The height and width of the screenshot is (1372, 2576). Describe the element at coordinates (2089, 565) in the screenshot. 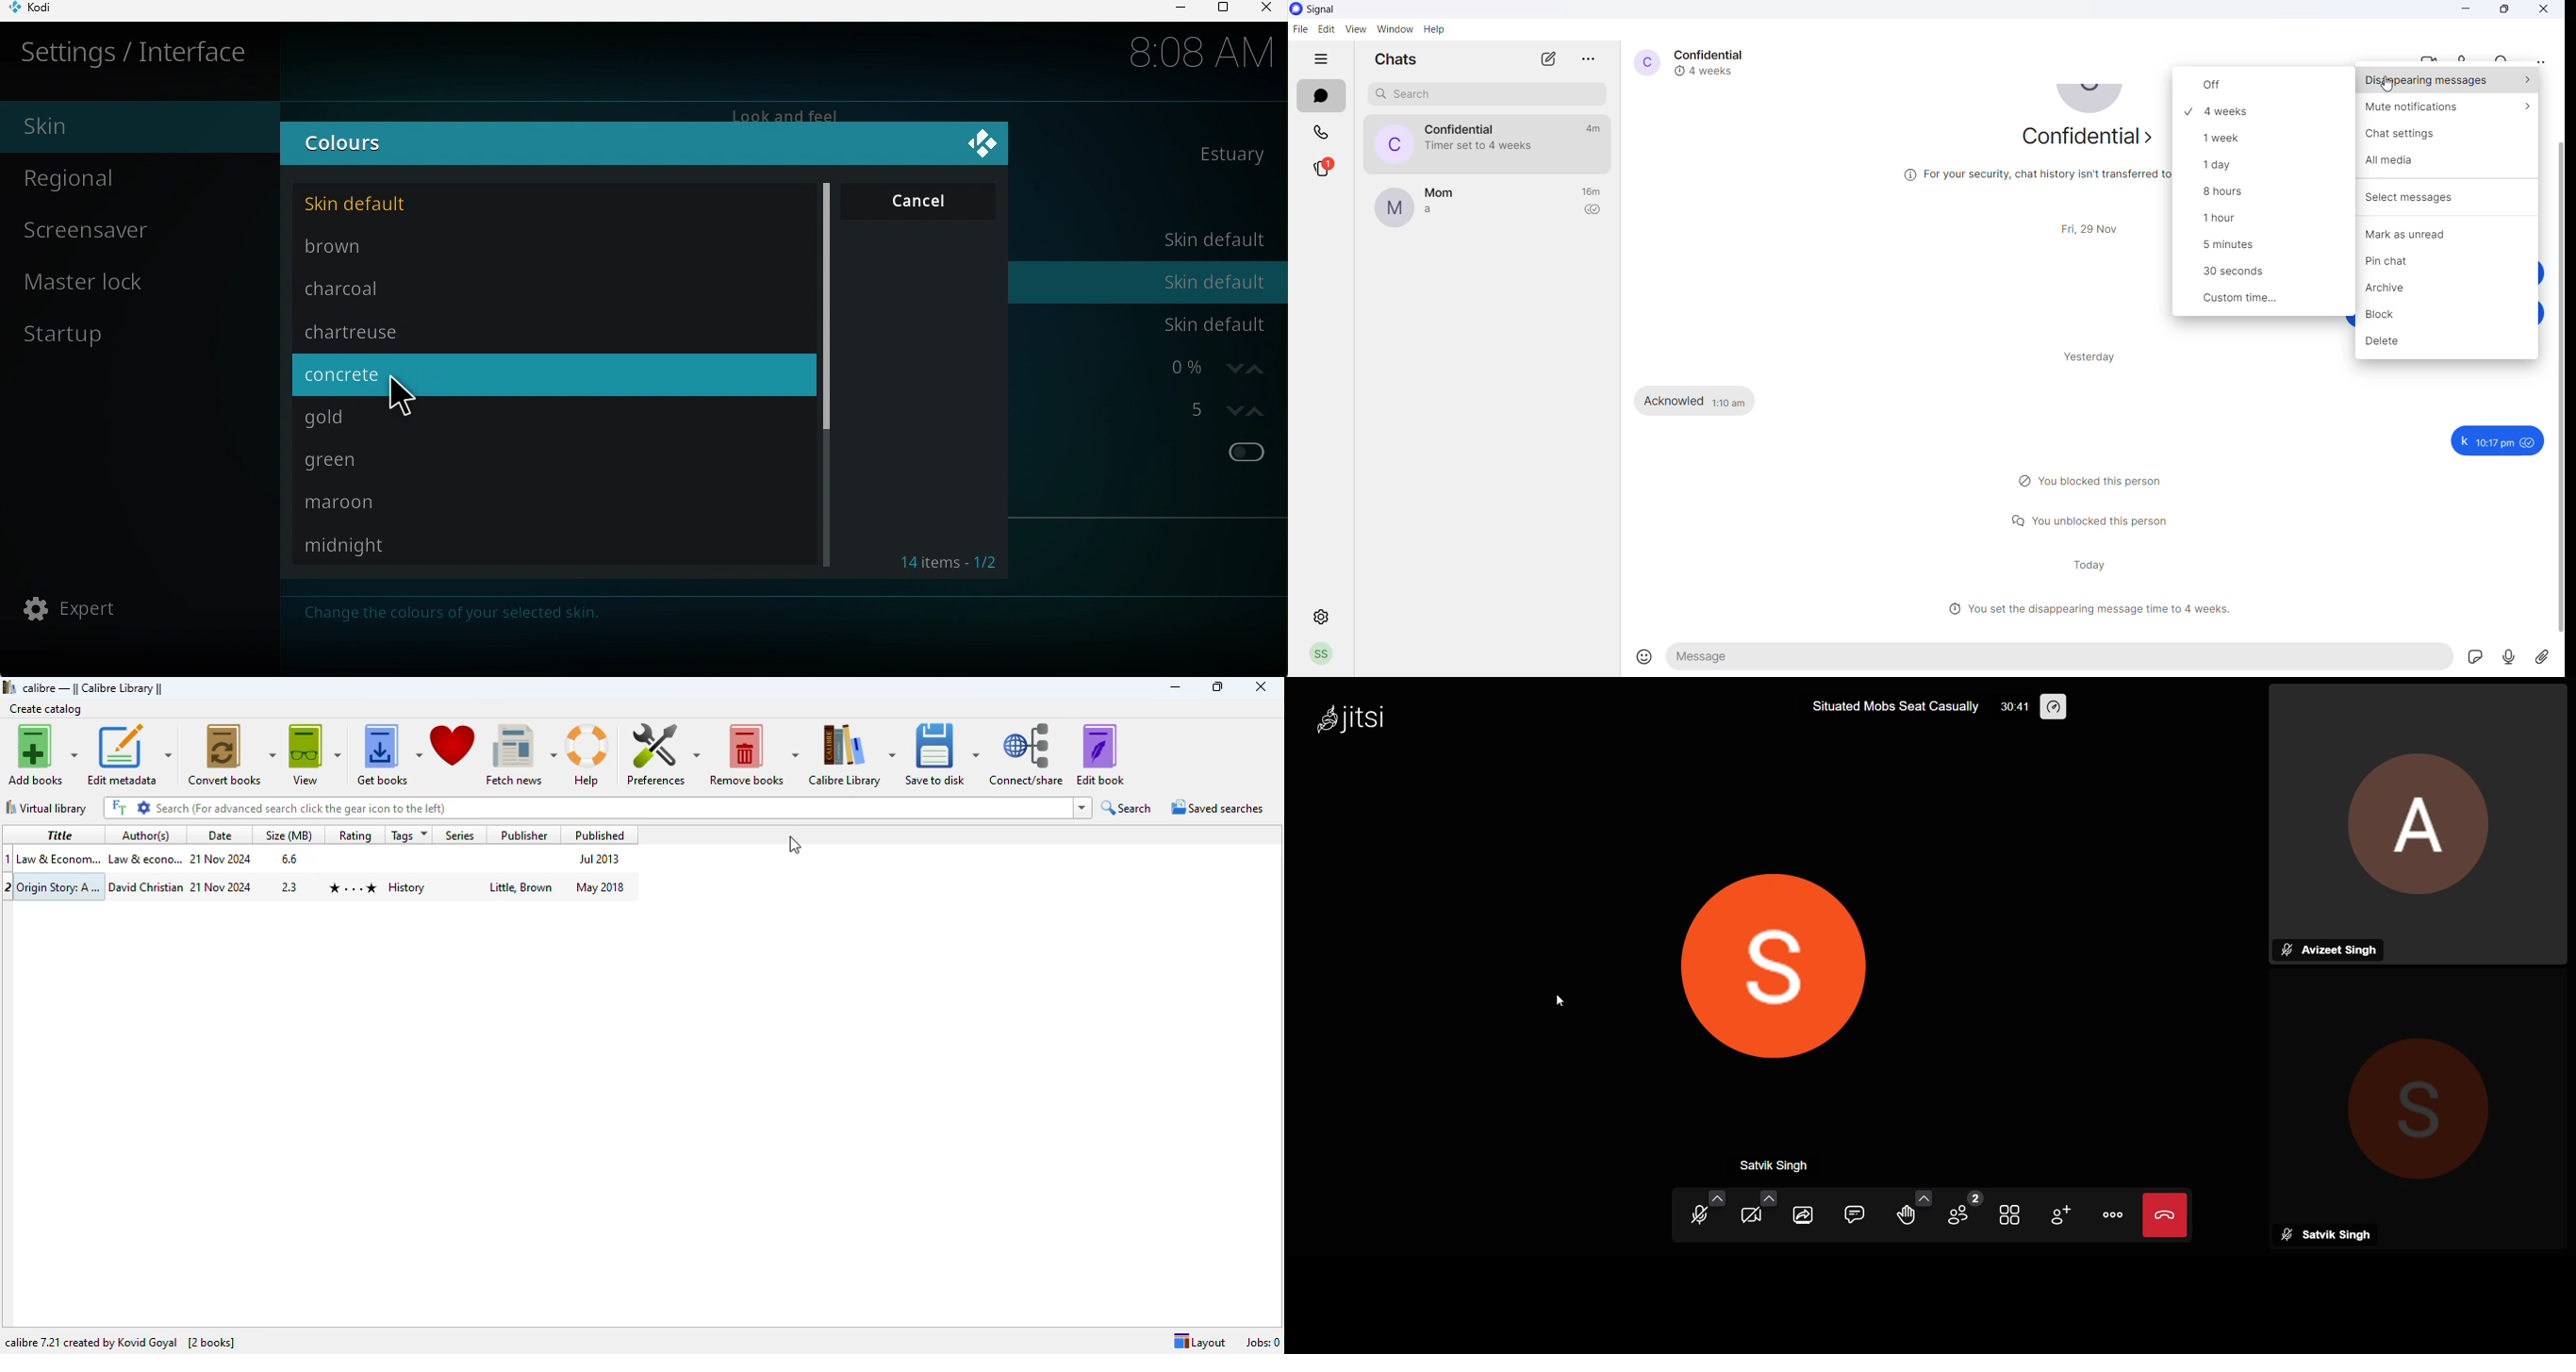

I see `today heading` at that location.